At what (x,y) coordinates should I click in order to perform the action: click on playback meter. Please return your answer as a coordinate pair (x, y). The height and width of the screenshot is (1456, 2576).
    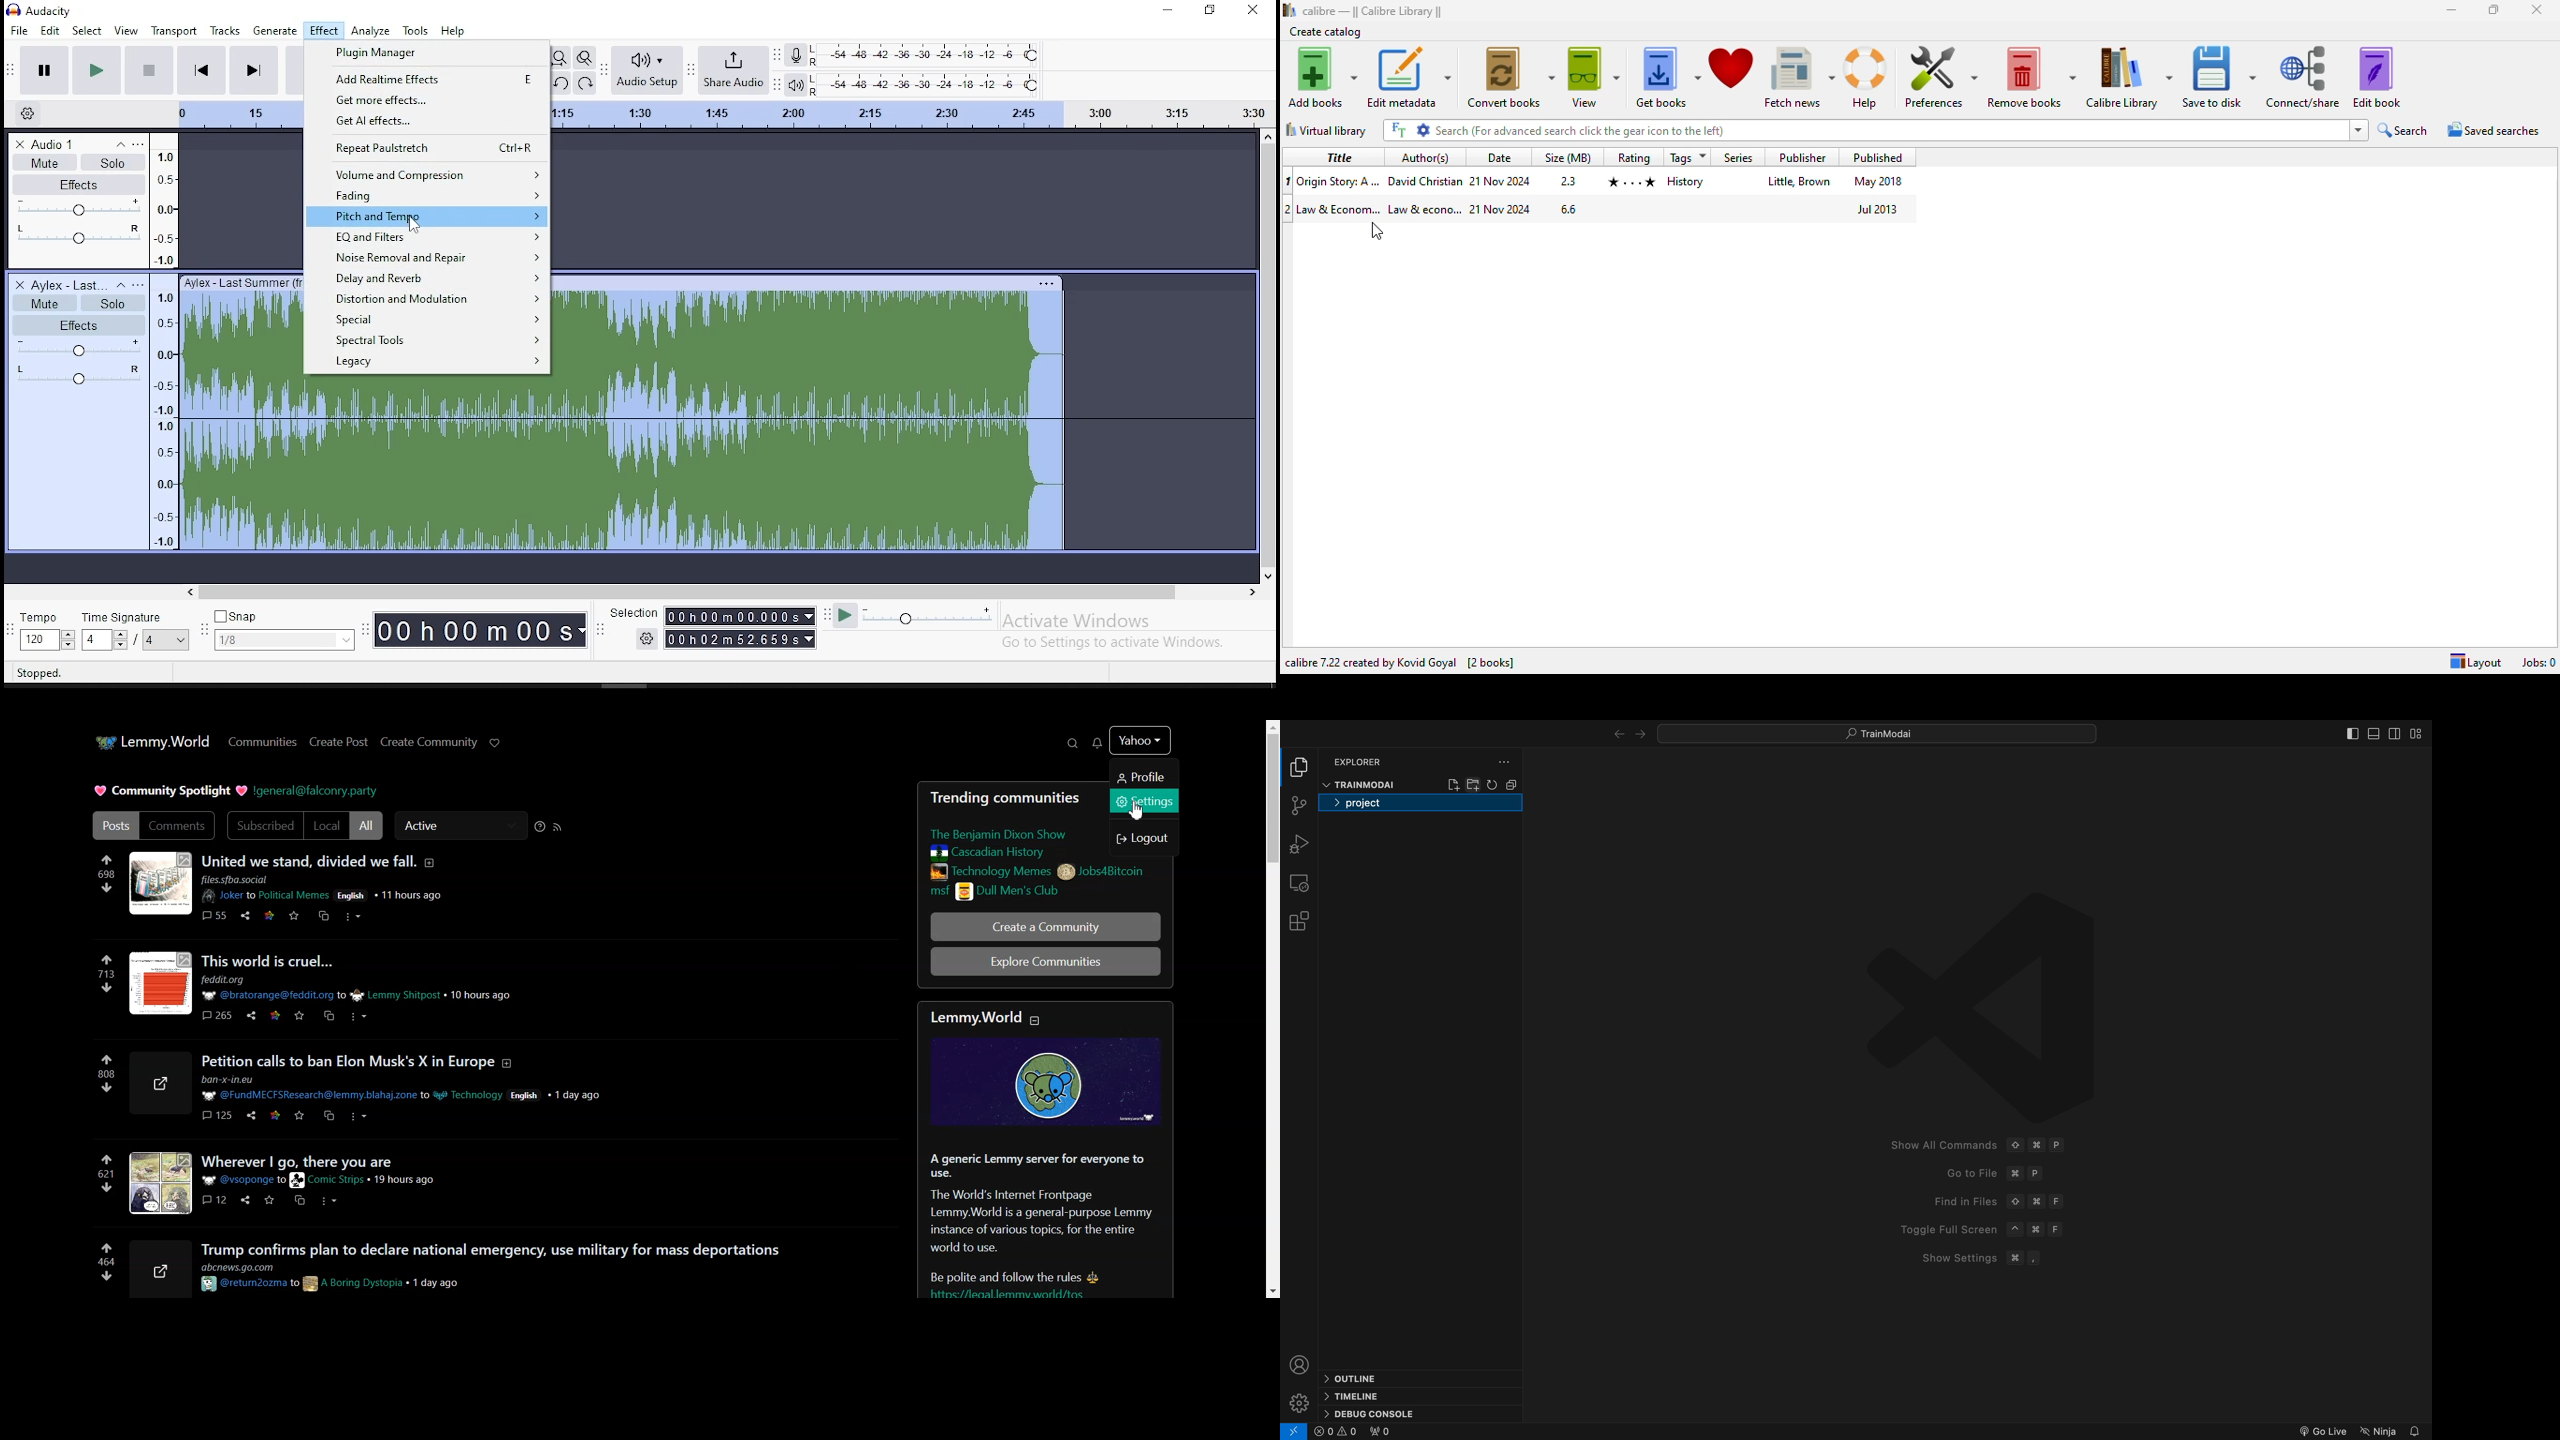
    Looking at the image, I should click on (926, 86).